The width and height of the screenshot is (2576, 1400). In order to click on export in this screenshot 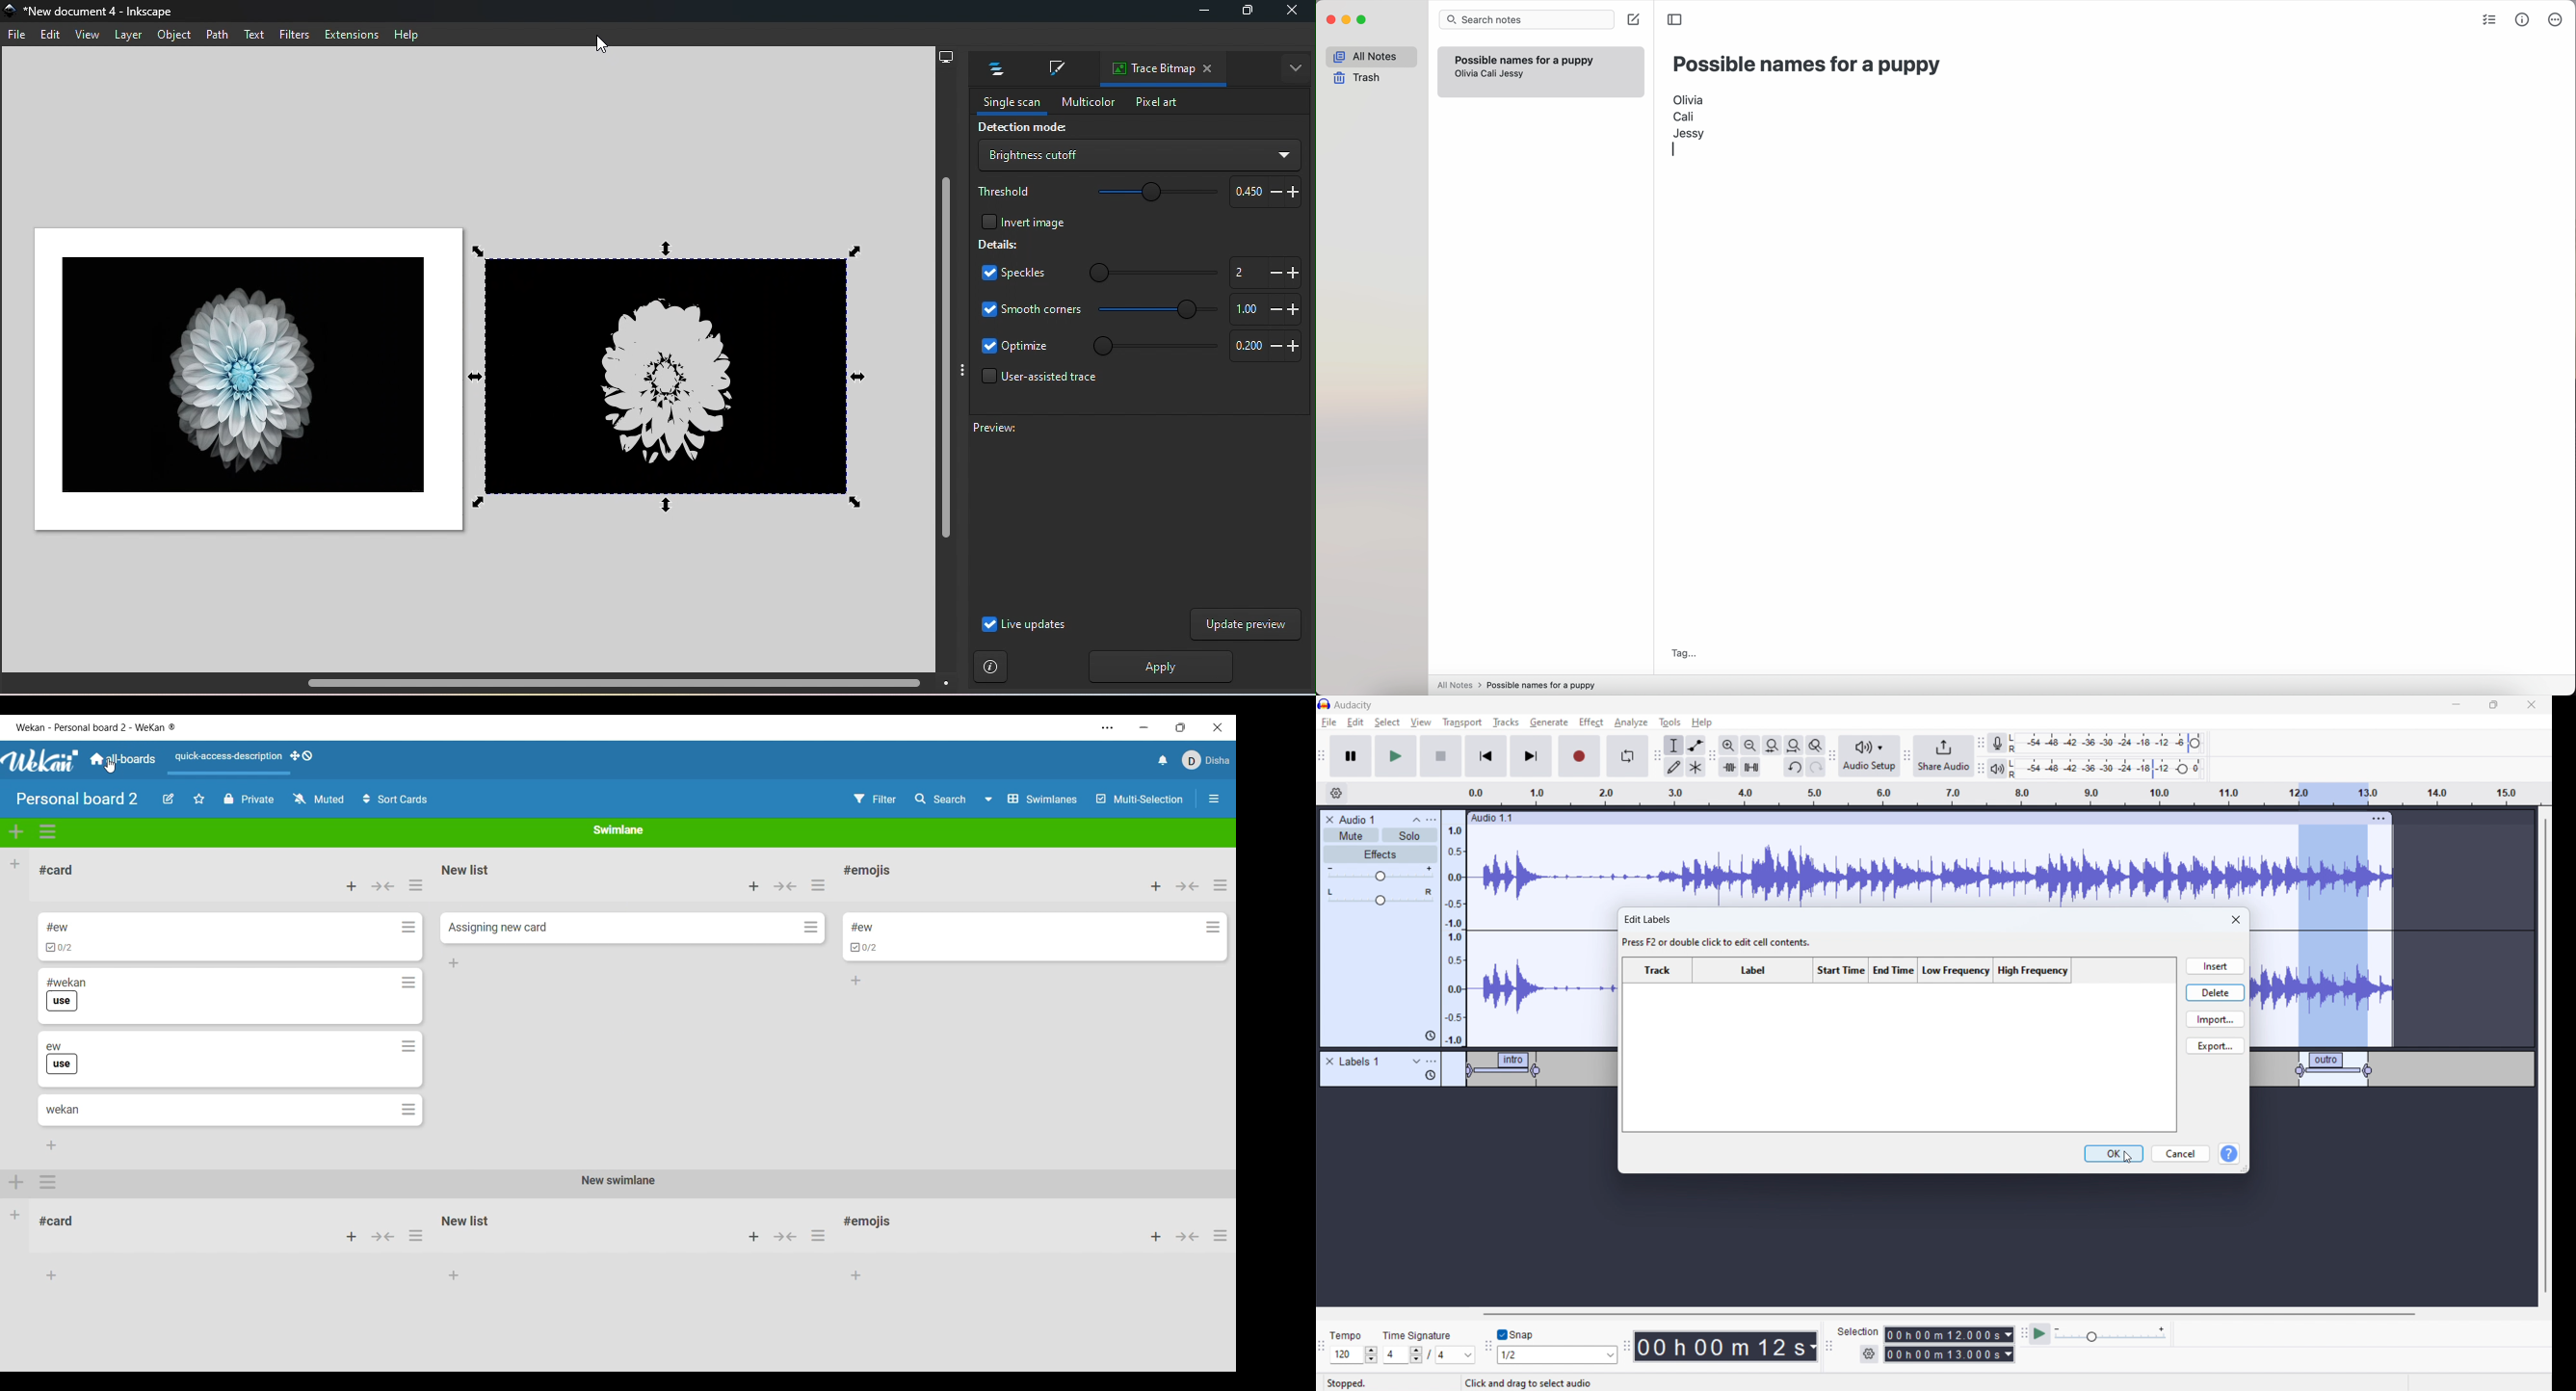, I will do `click(2216, 1045)`.